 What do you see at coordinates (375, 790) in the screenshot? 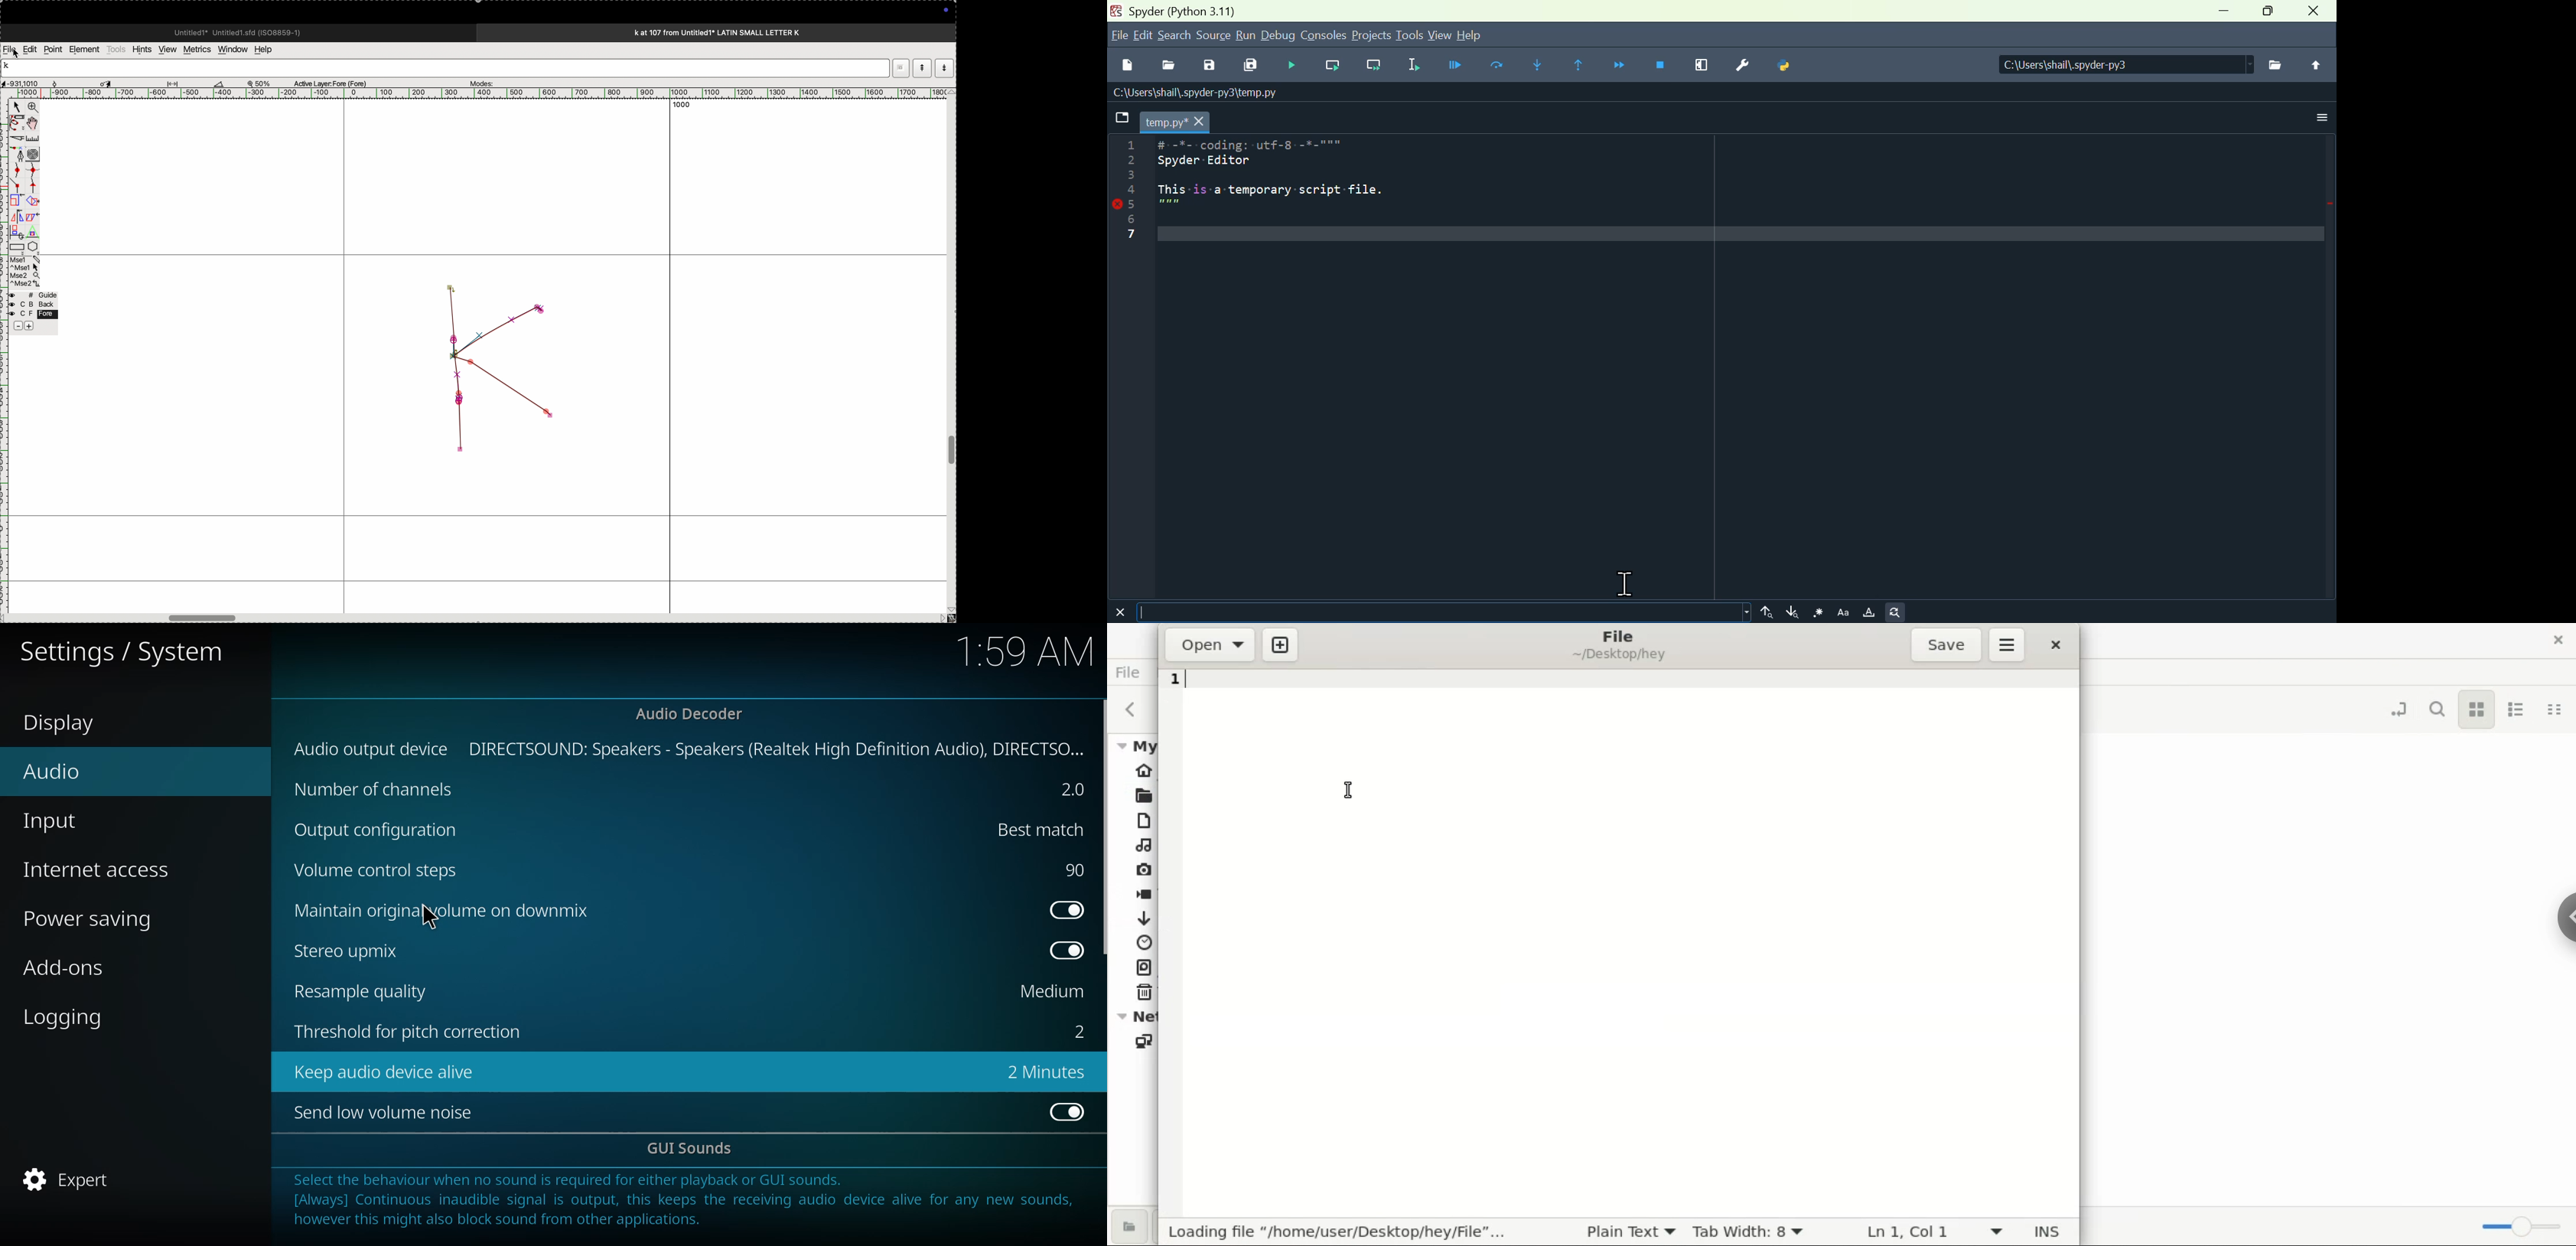
I see `number of channels` at bounding box center [375, 790].